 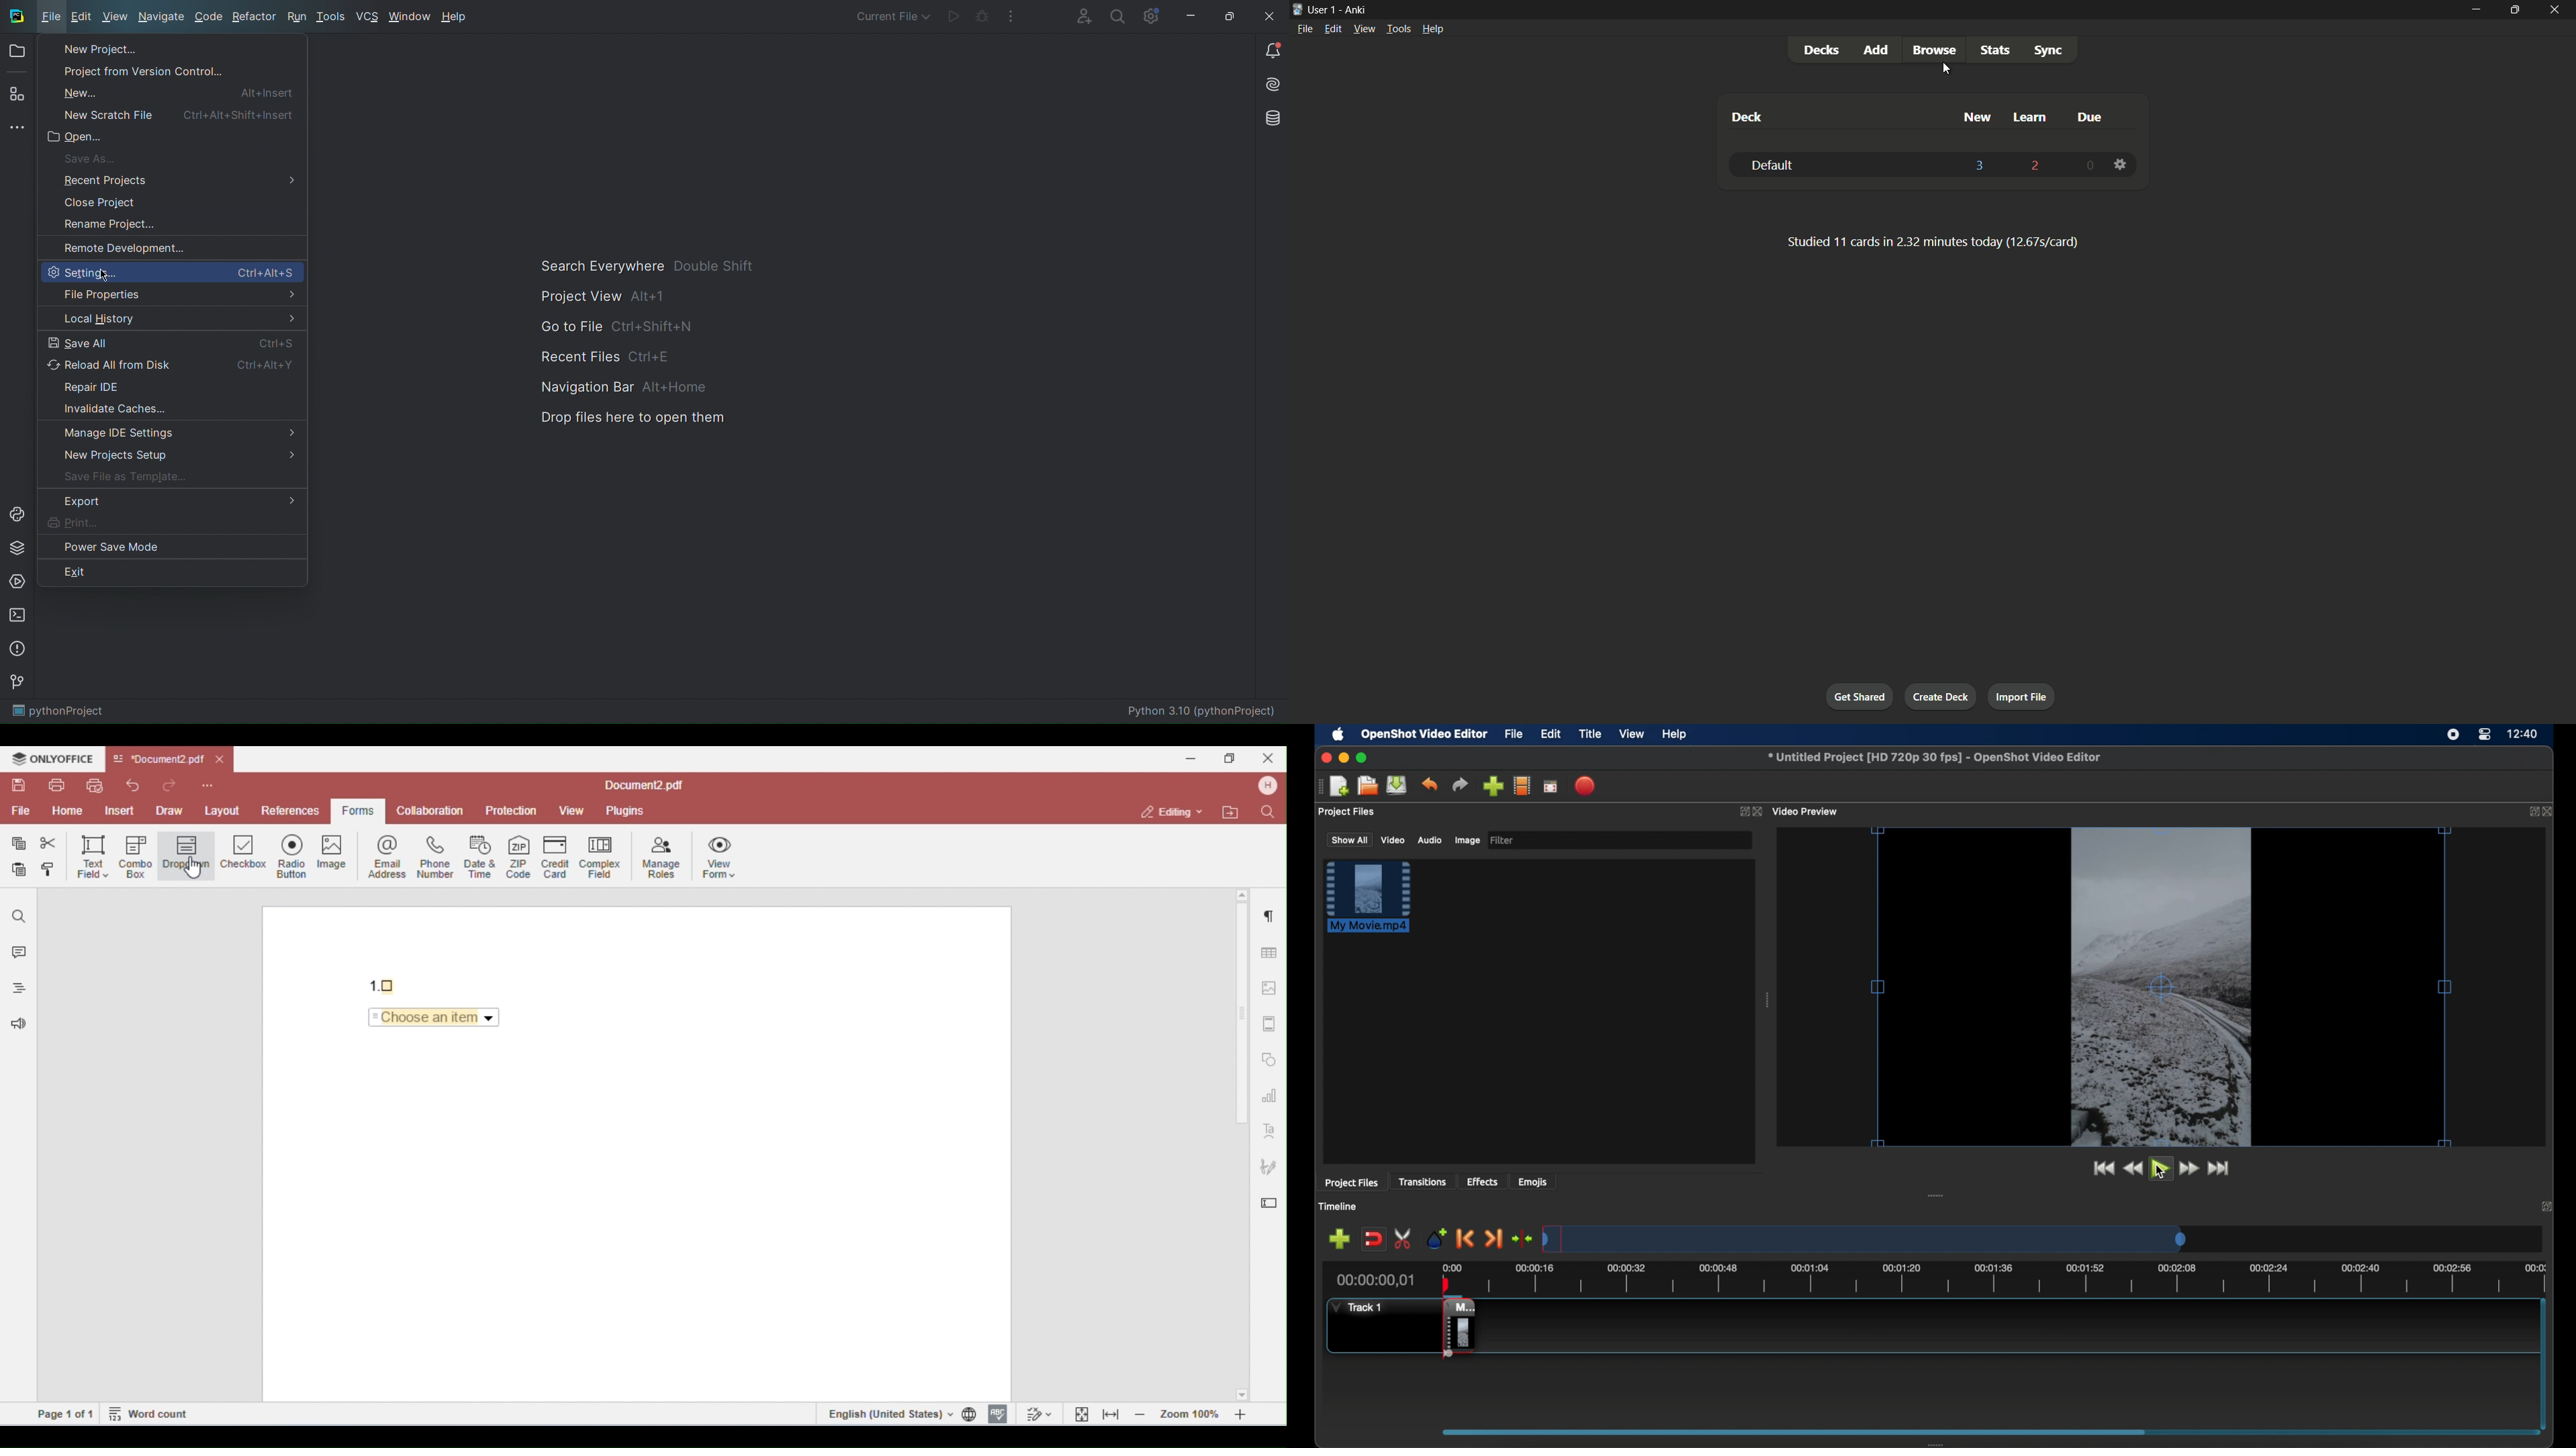 What do you see at coordinates (2471, 10) in the screenshot?
I see `minimize` at bounding box center [2471, 10].